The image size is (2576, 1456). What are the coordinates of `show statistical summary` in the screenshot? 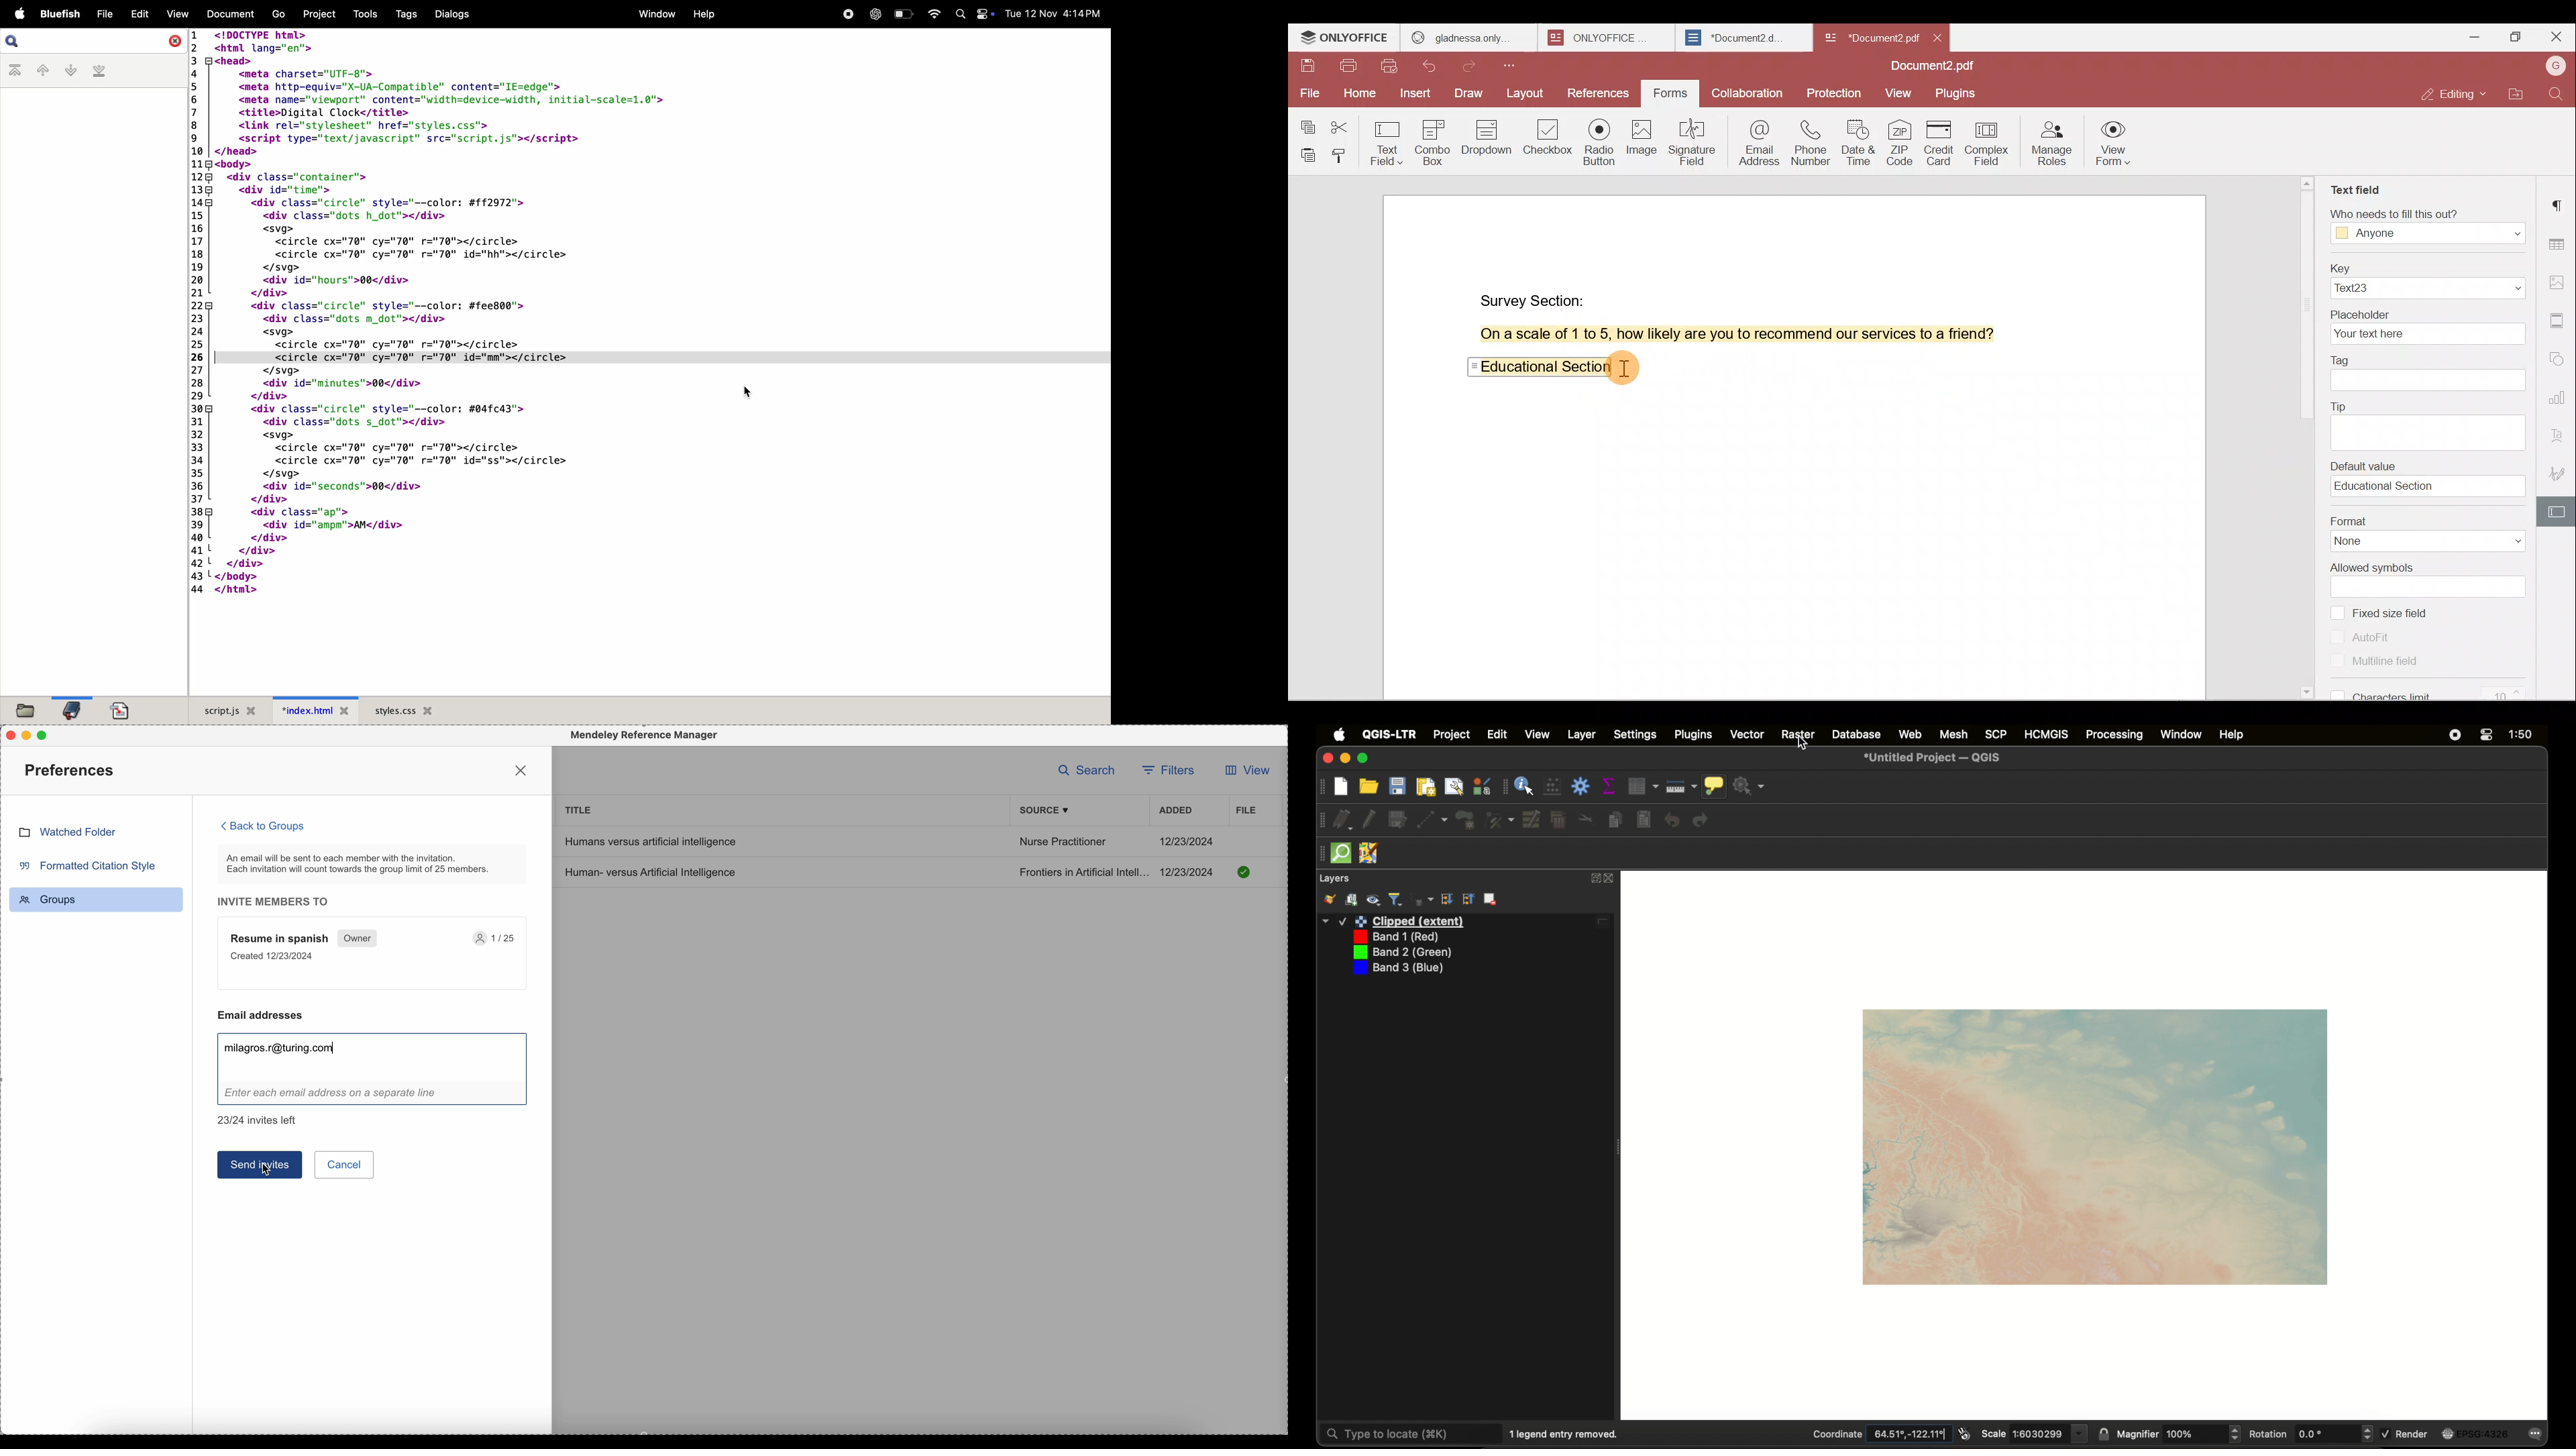 It's located at (1609, 786).